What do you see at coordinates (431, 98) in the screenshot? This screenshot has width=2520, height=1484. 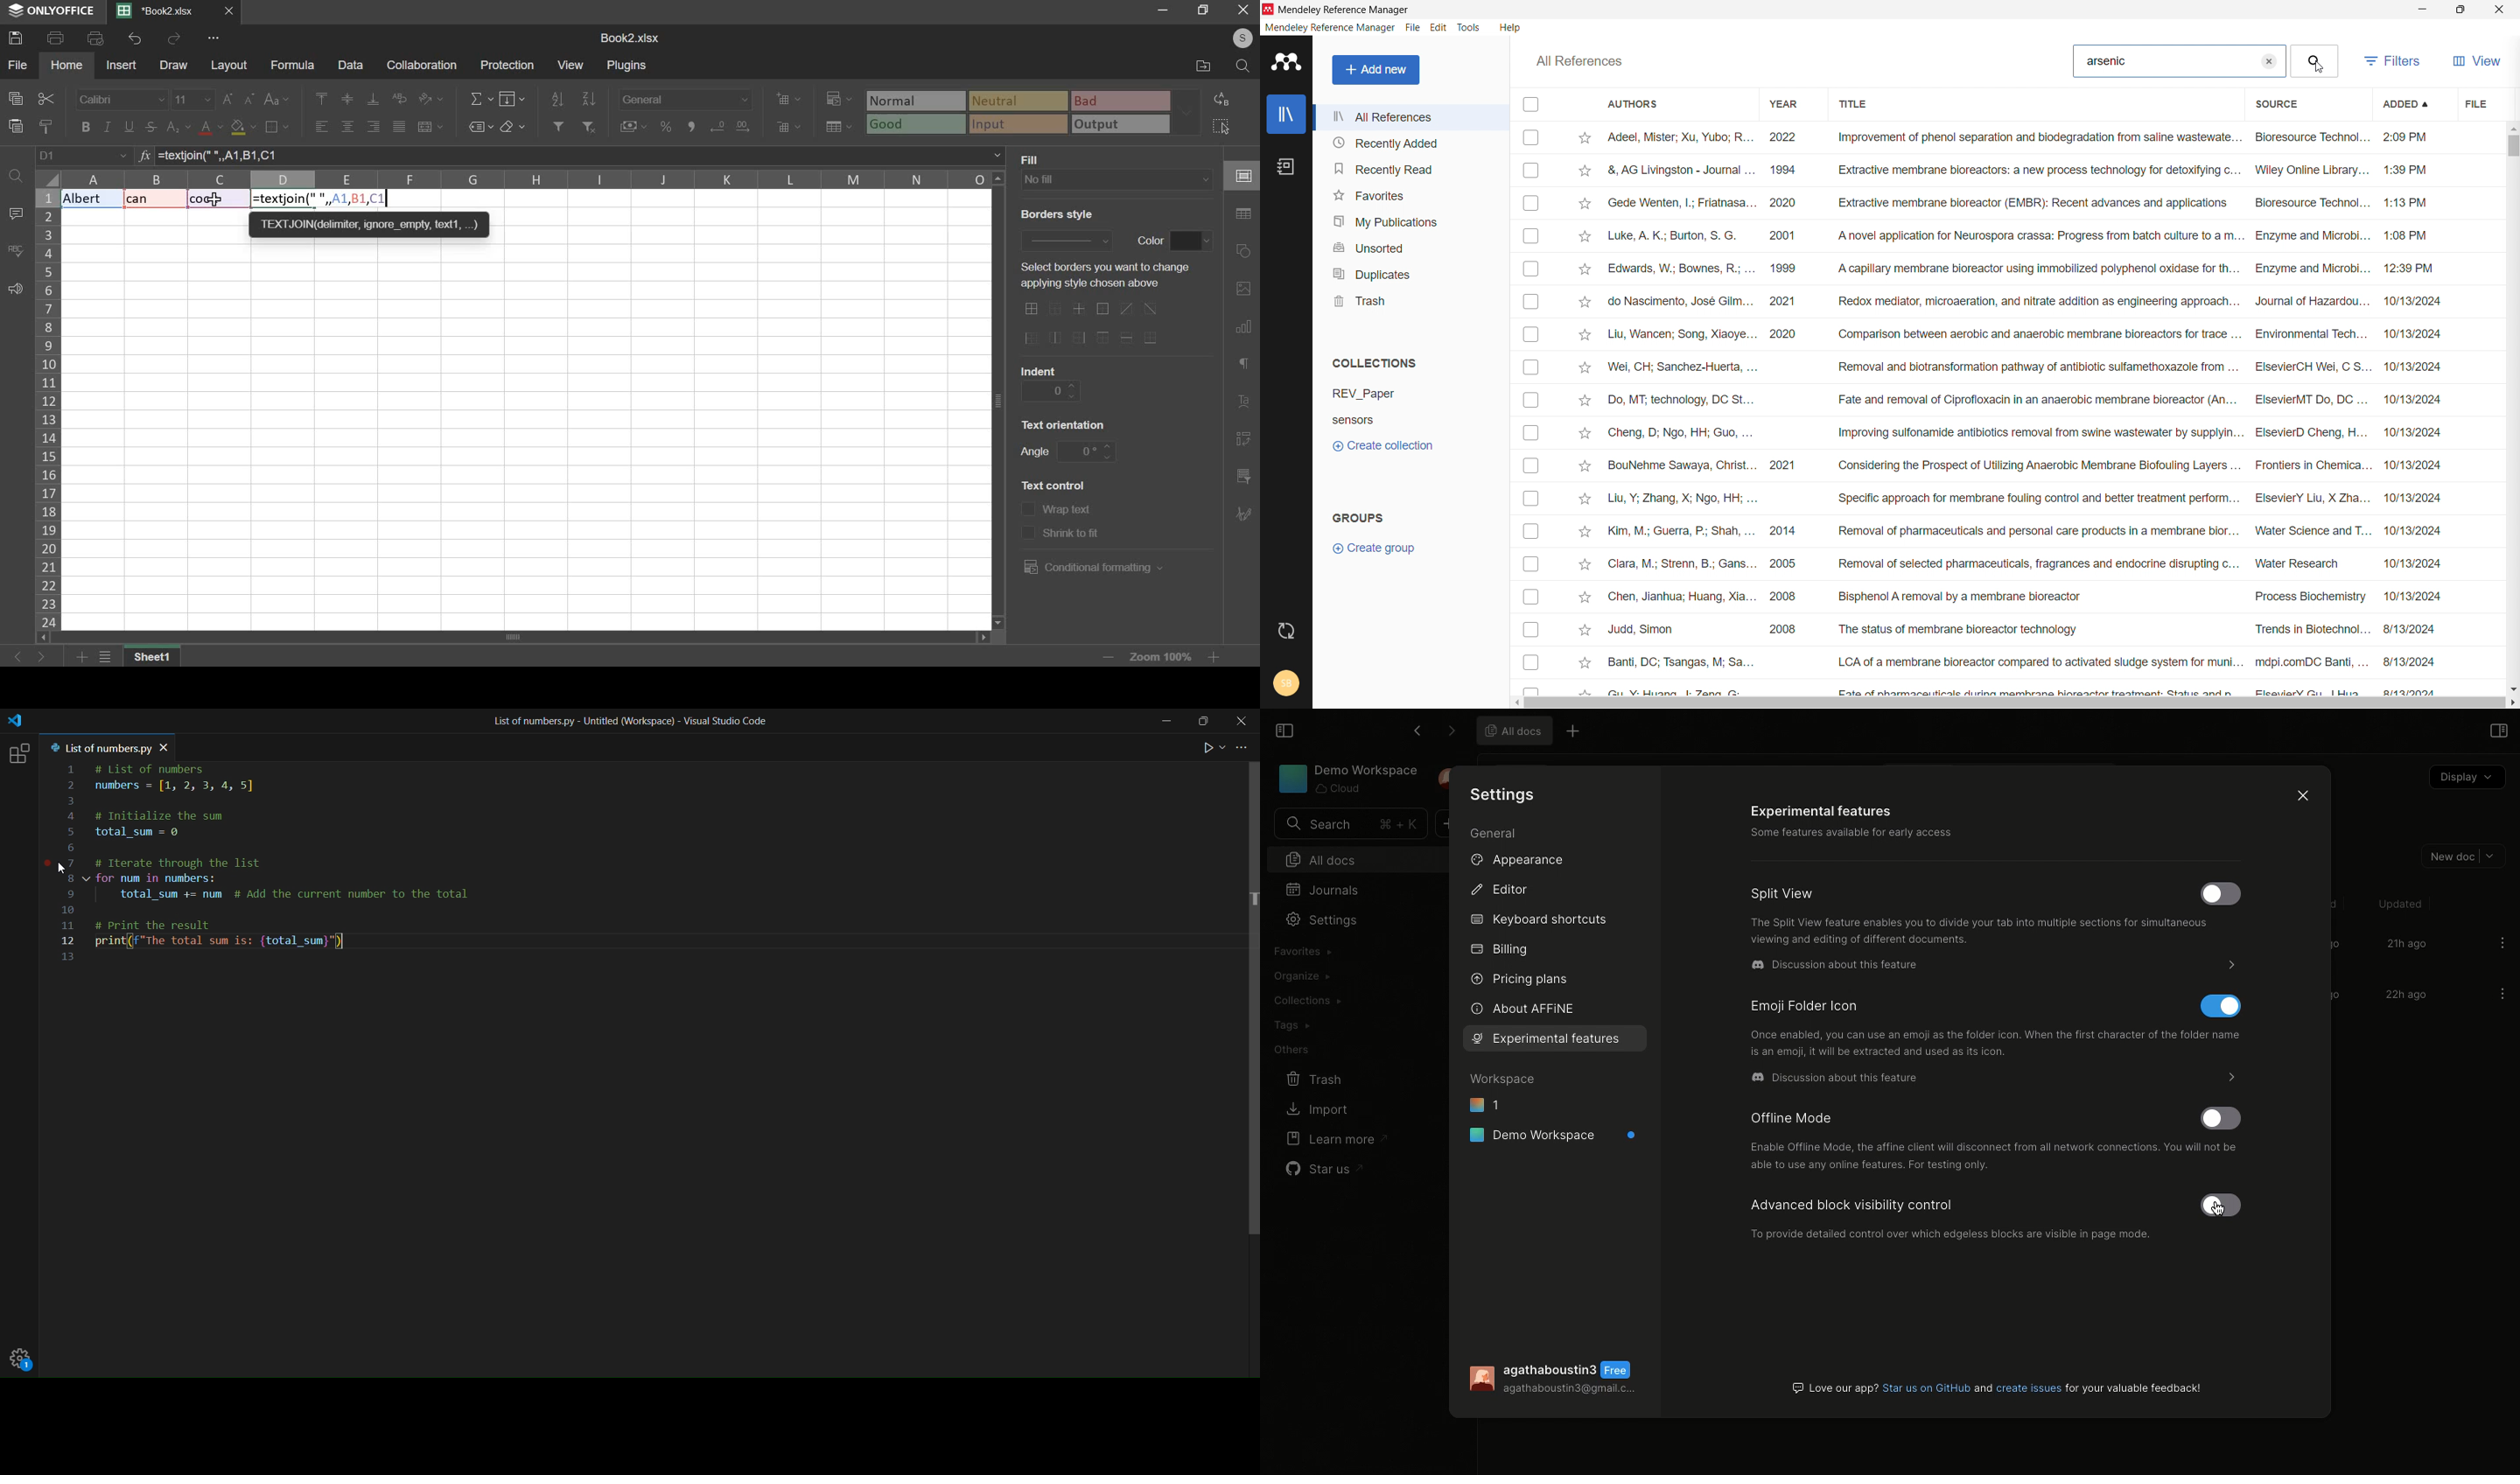 I see `orientation` at bounding box center [431, 98].